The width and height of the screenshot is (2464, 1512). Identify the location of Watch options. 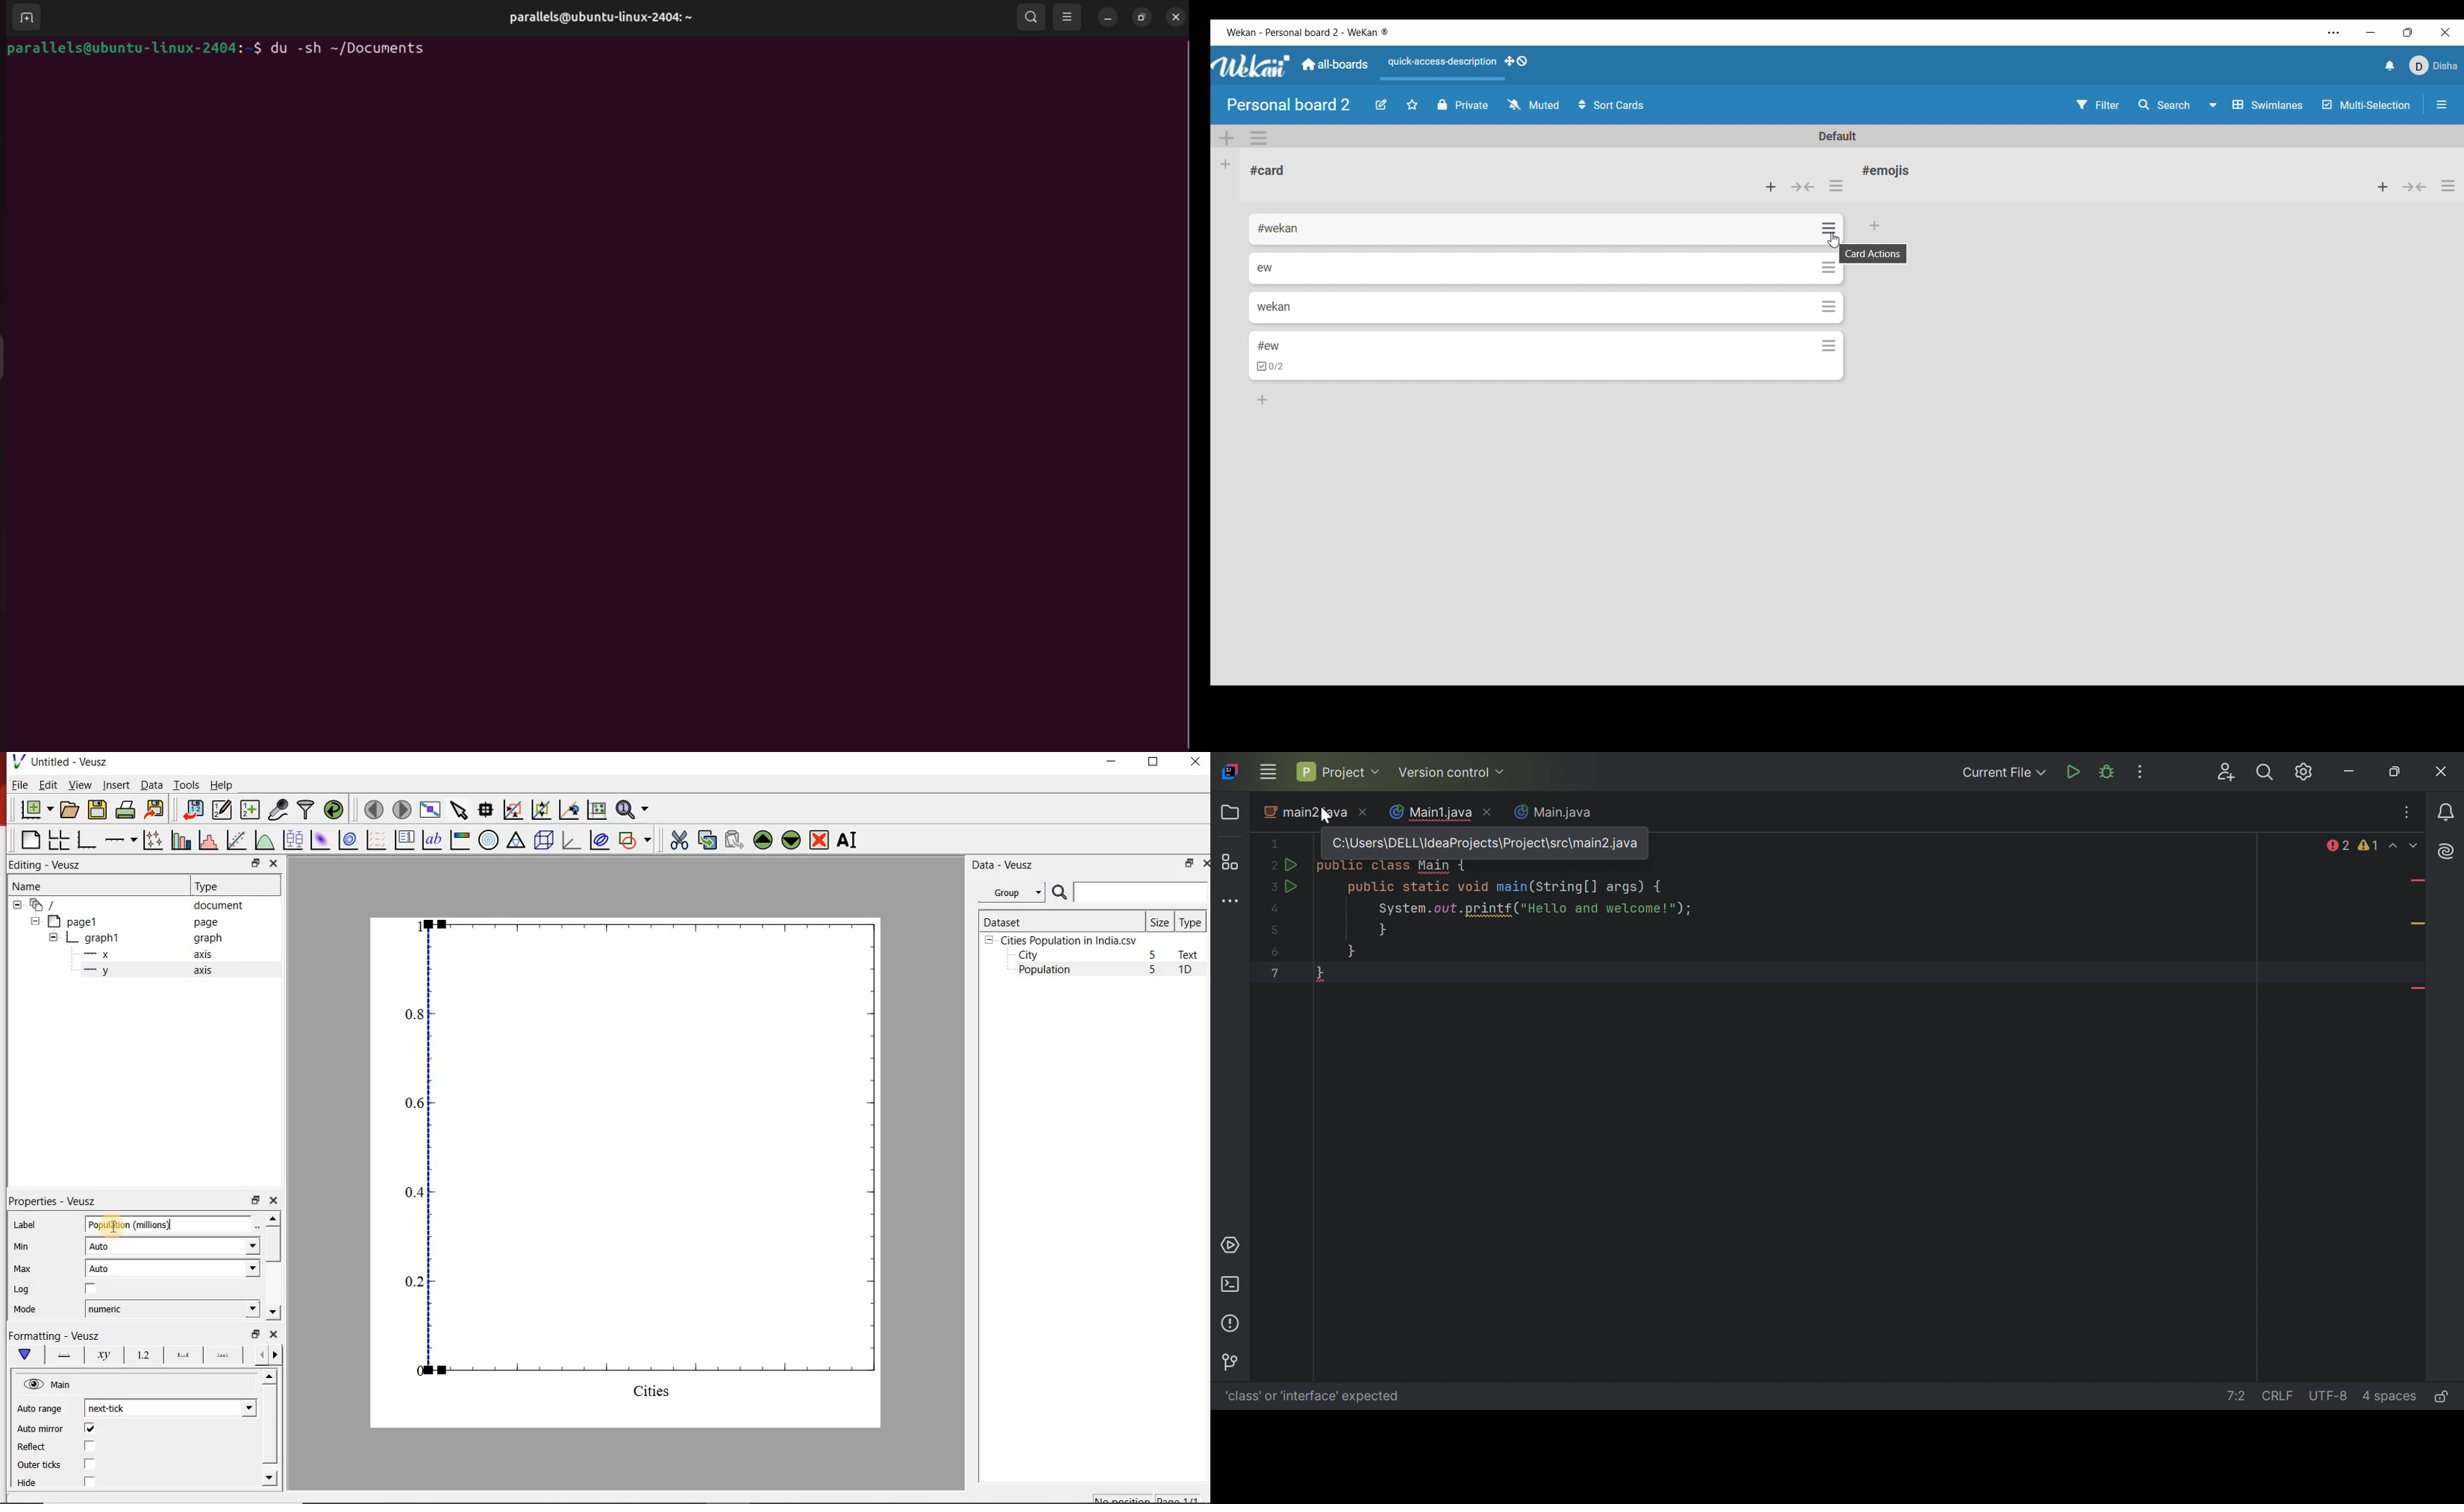
(1534, 104).